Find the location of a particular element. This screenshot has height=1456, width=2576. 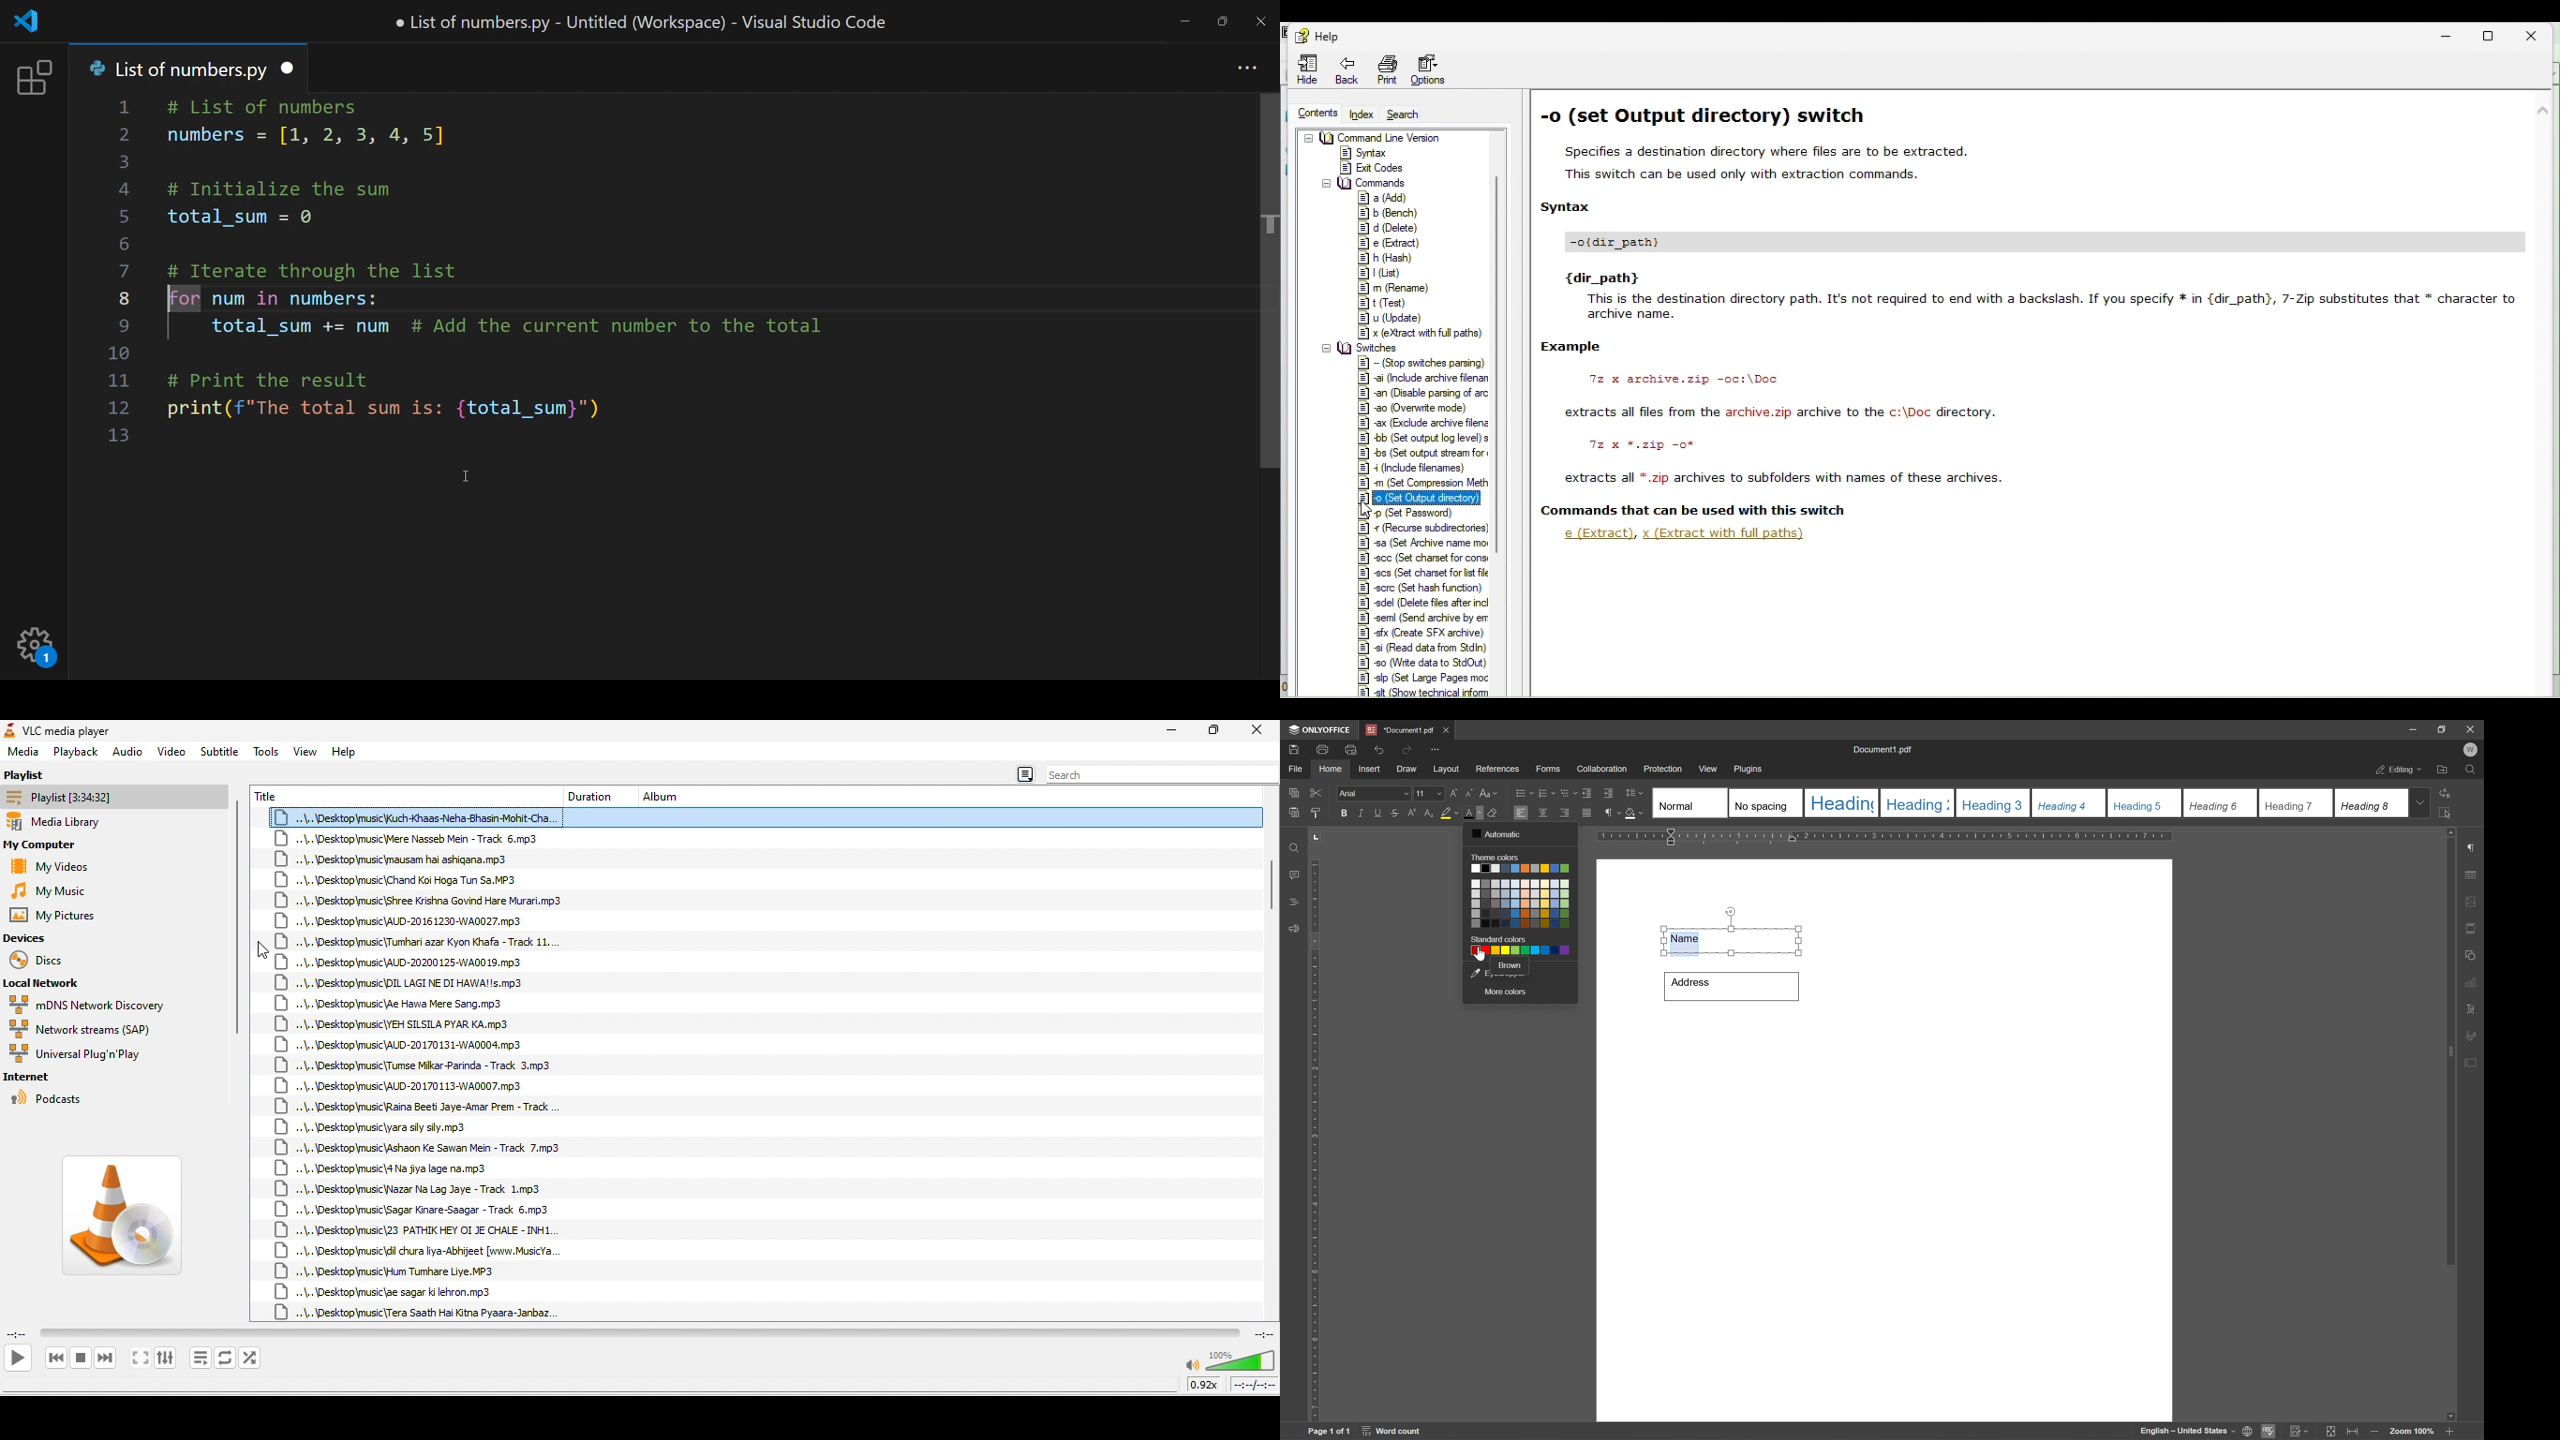

nonprinting characters is located at coordinates (1613, 812).